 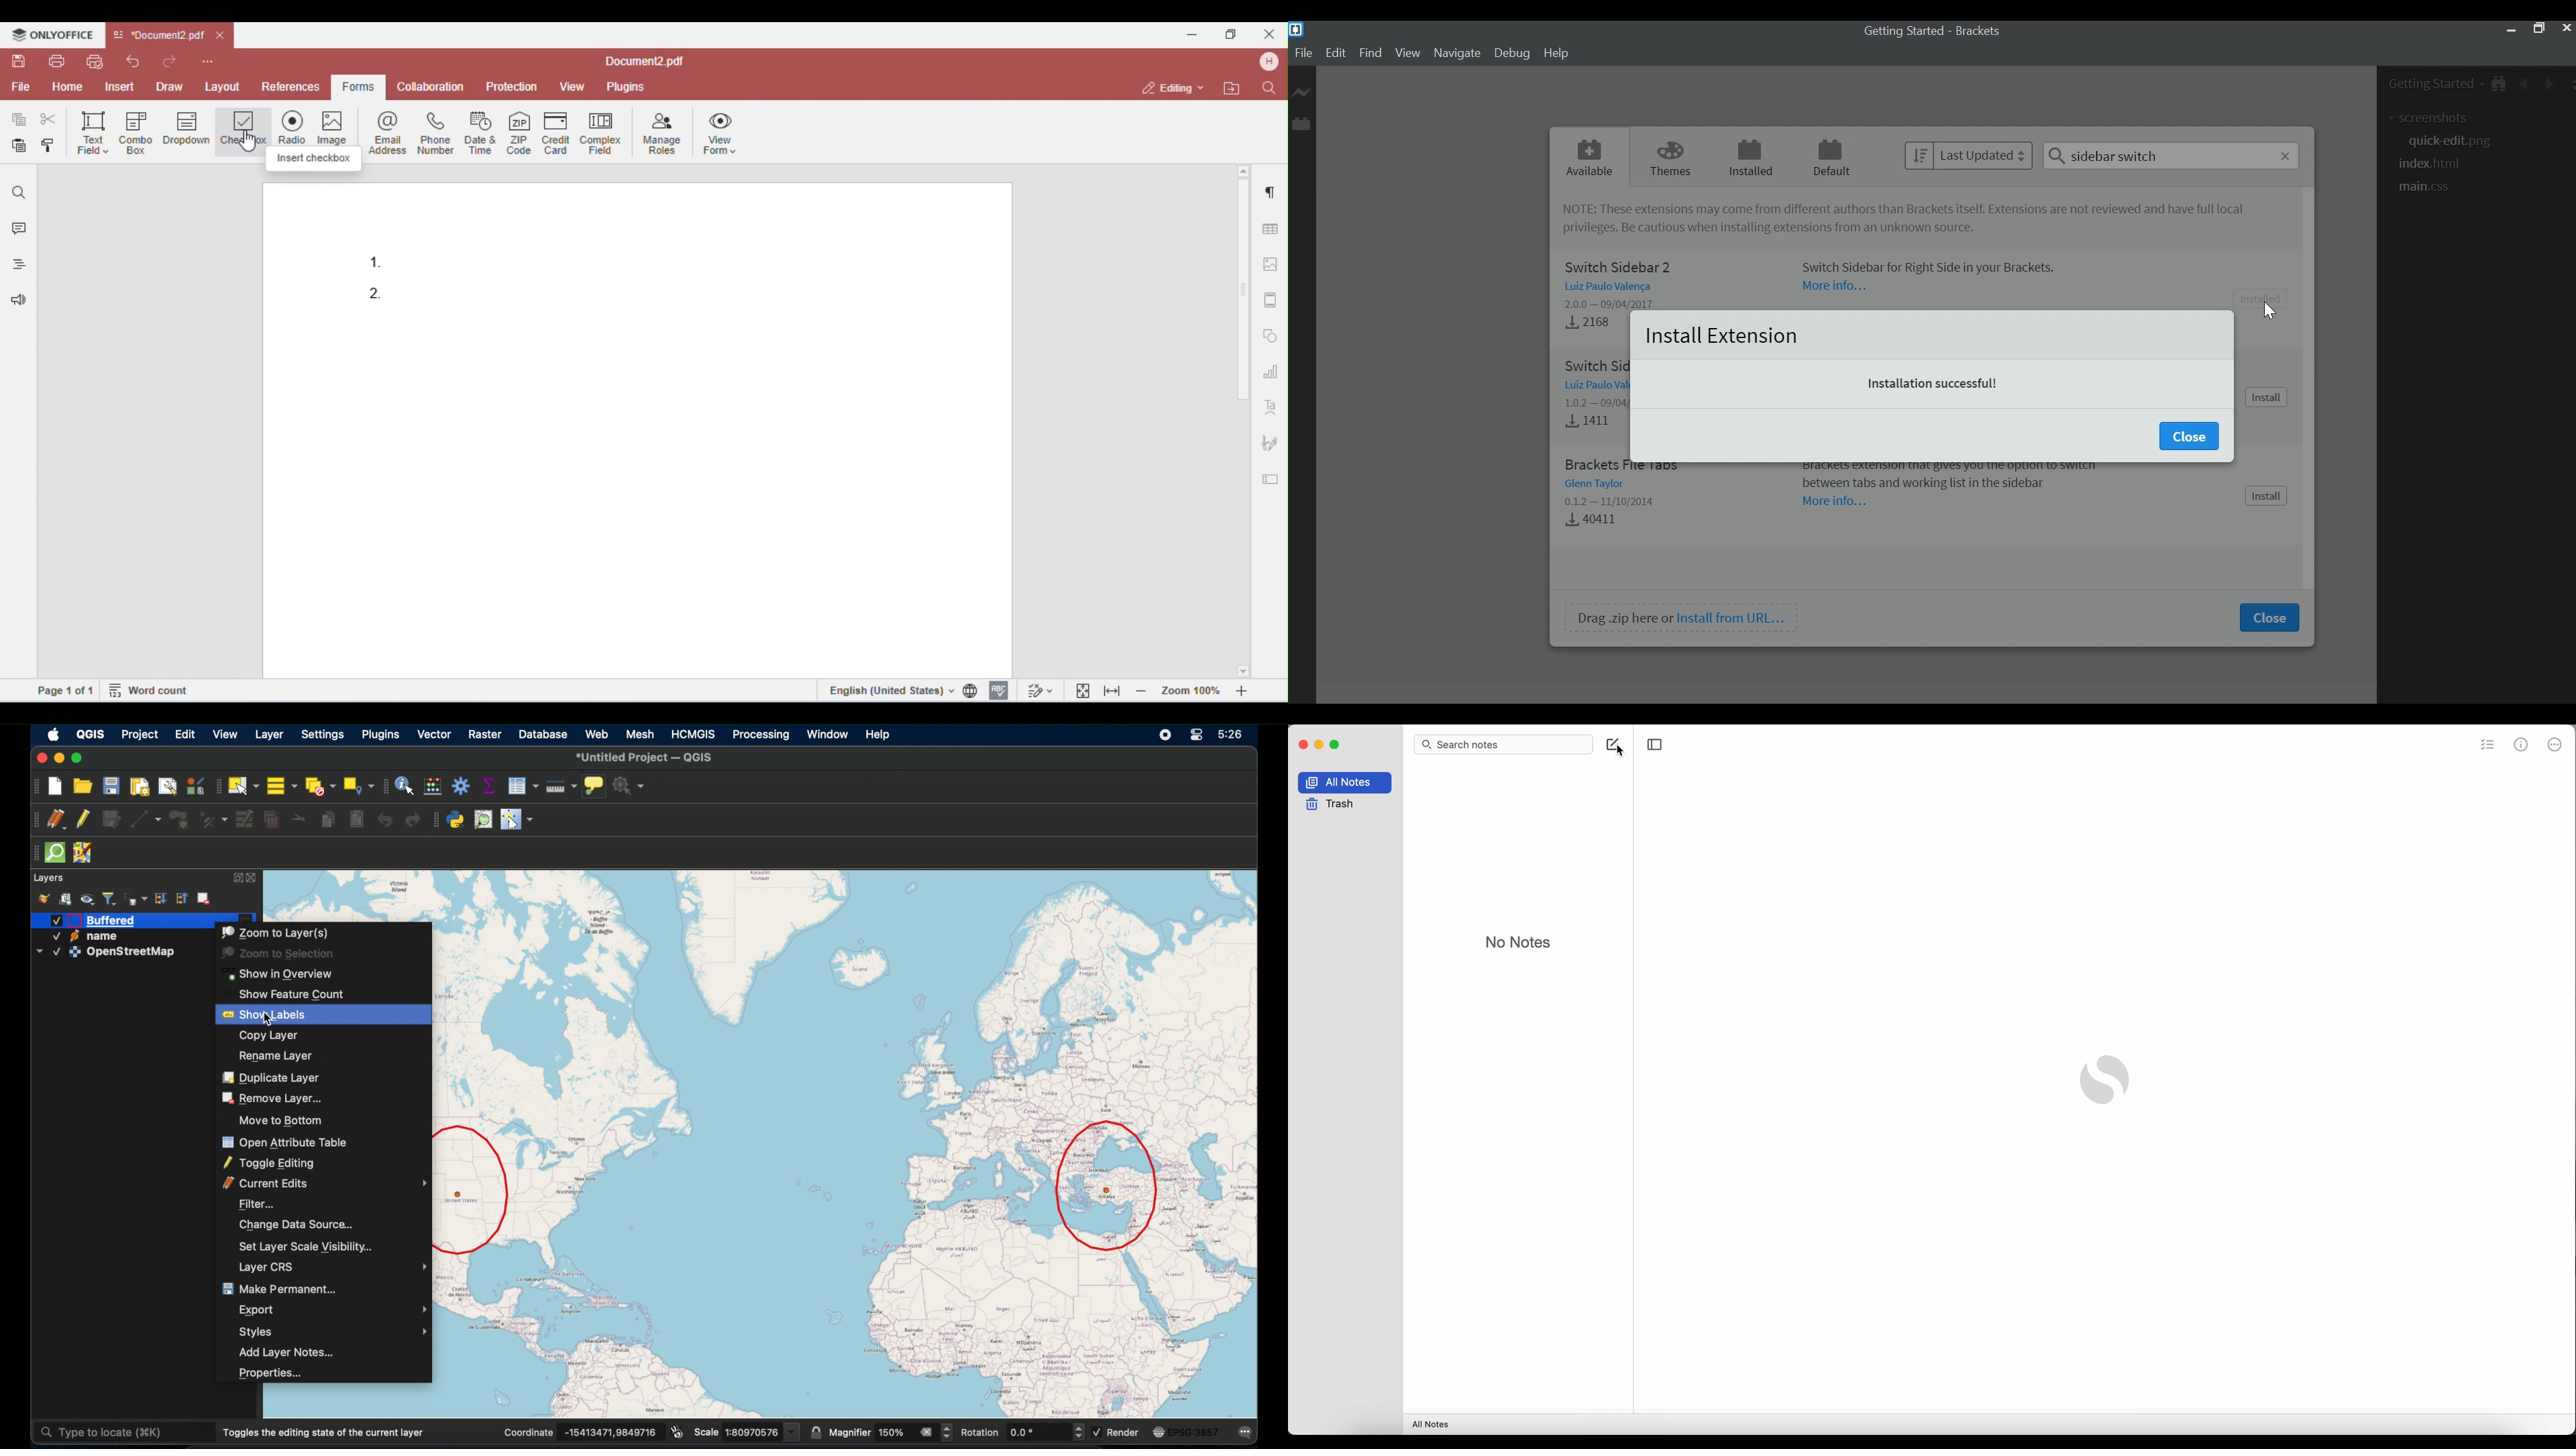 What do you see at coordinates (2267, 497) in the screenshot?
I see `Install` at bounding box center [2267, 497].